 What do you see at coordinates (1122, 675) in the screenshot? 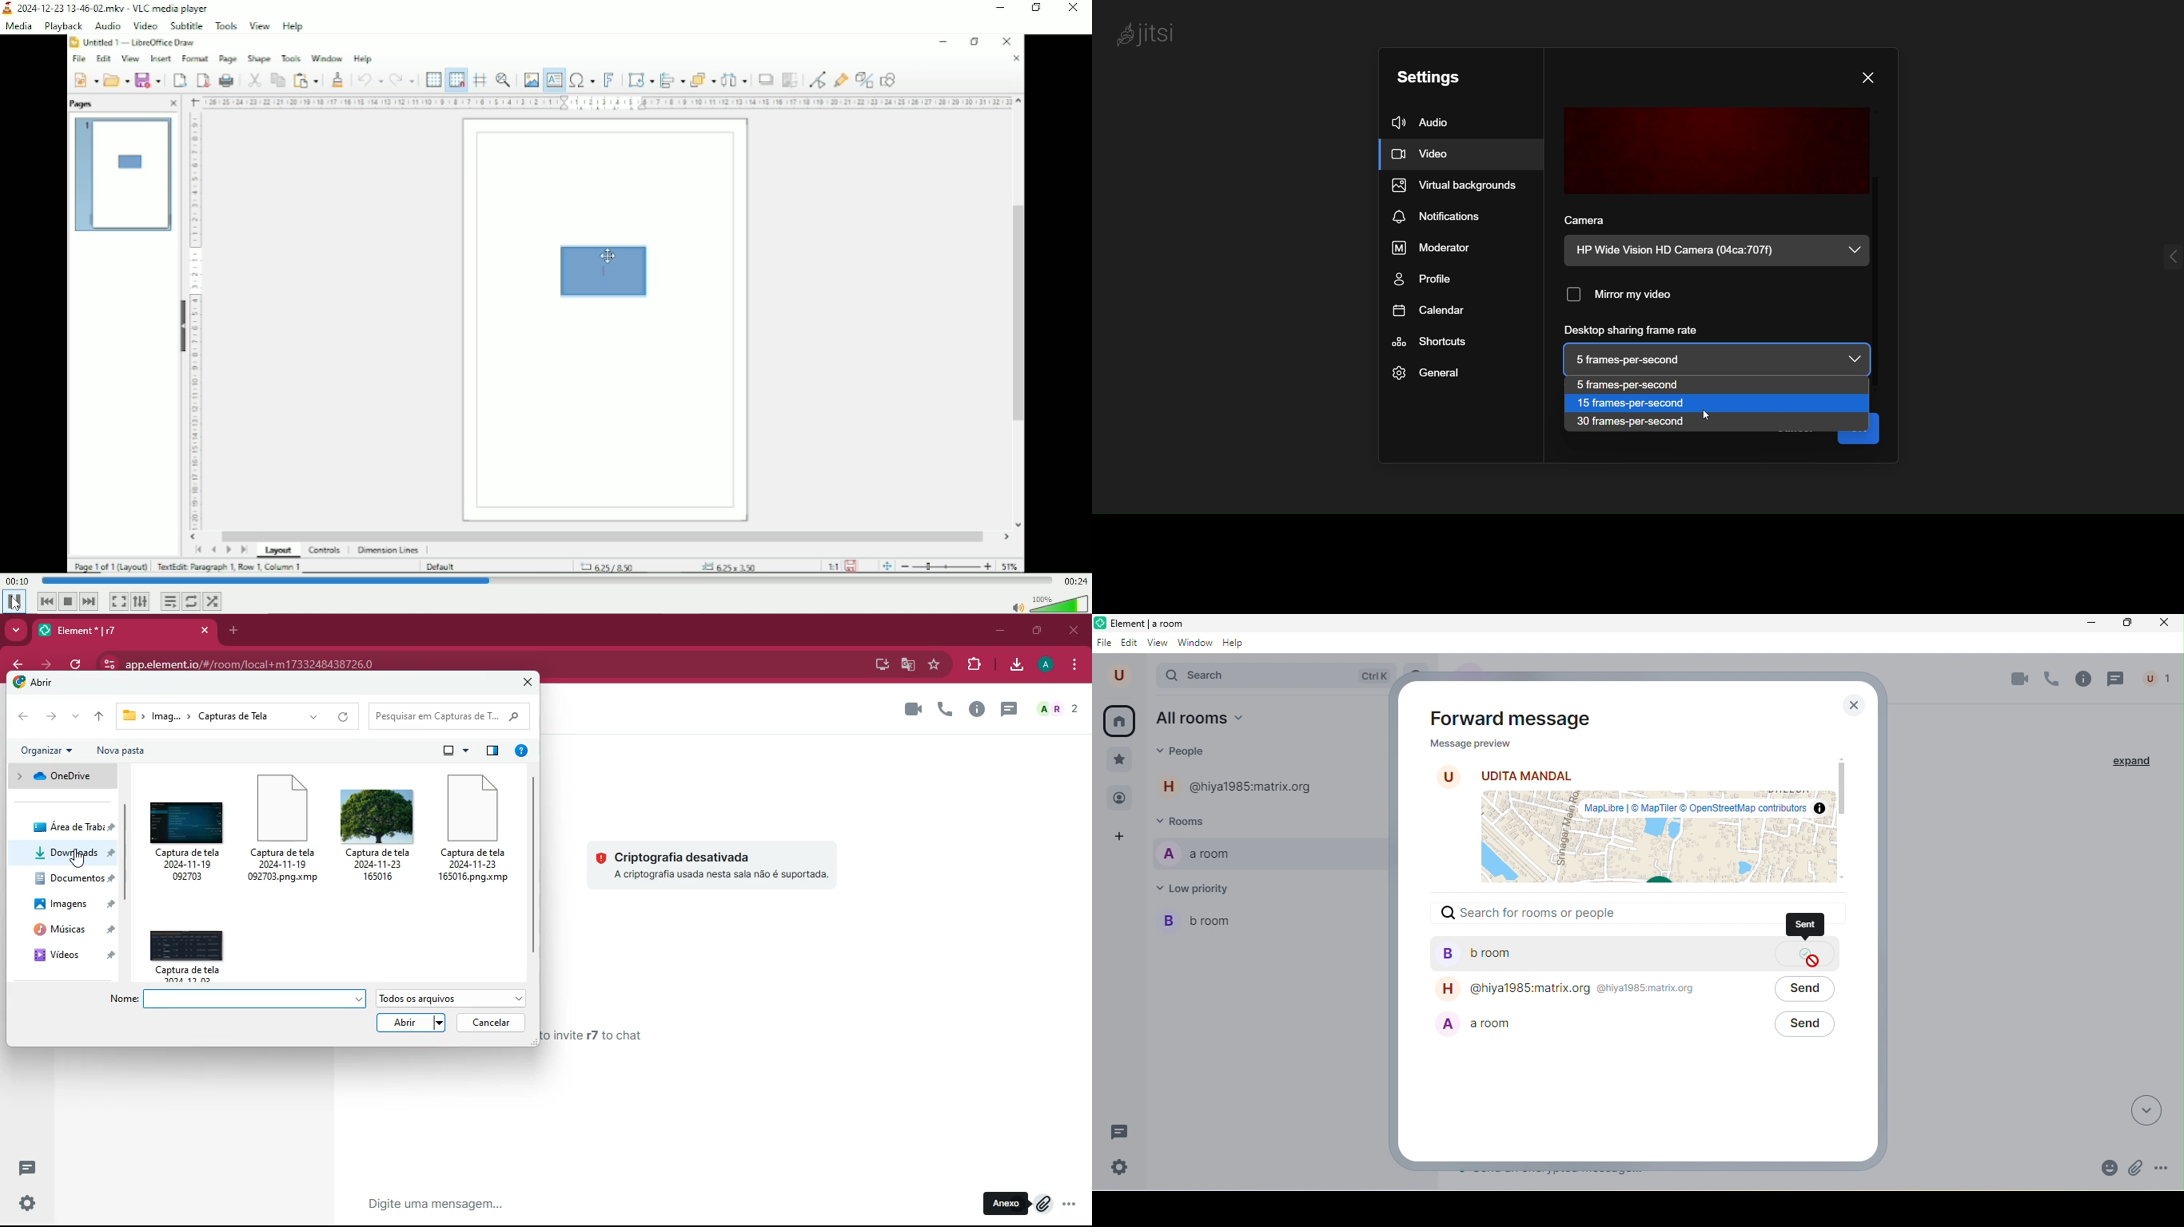
I see `account` at bounding box center [1122, 675].